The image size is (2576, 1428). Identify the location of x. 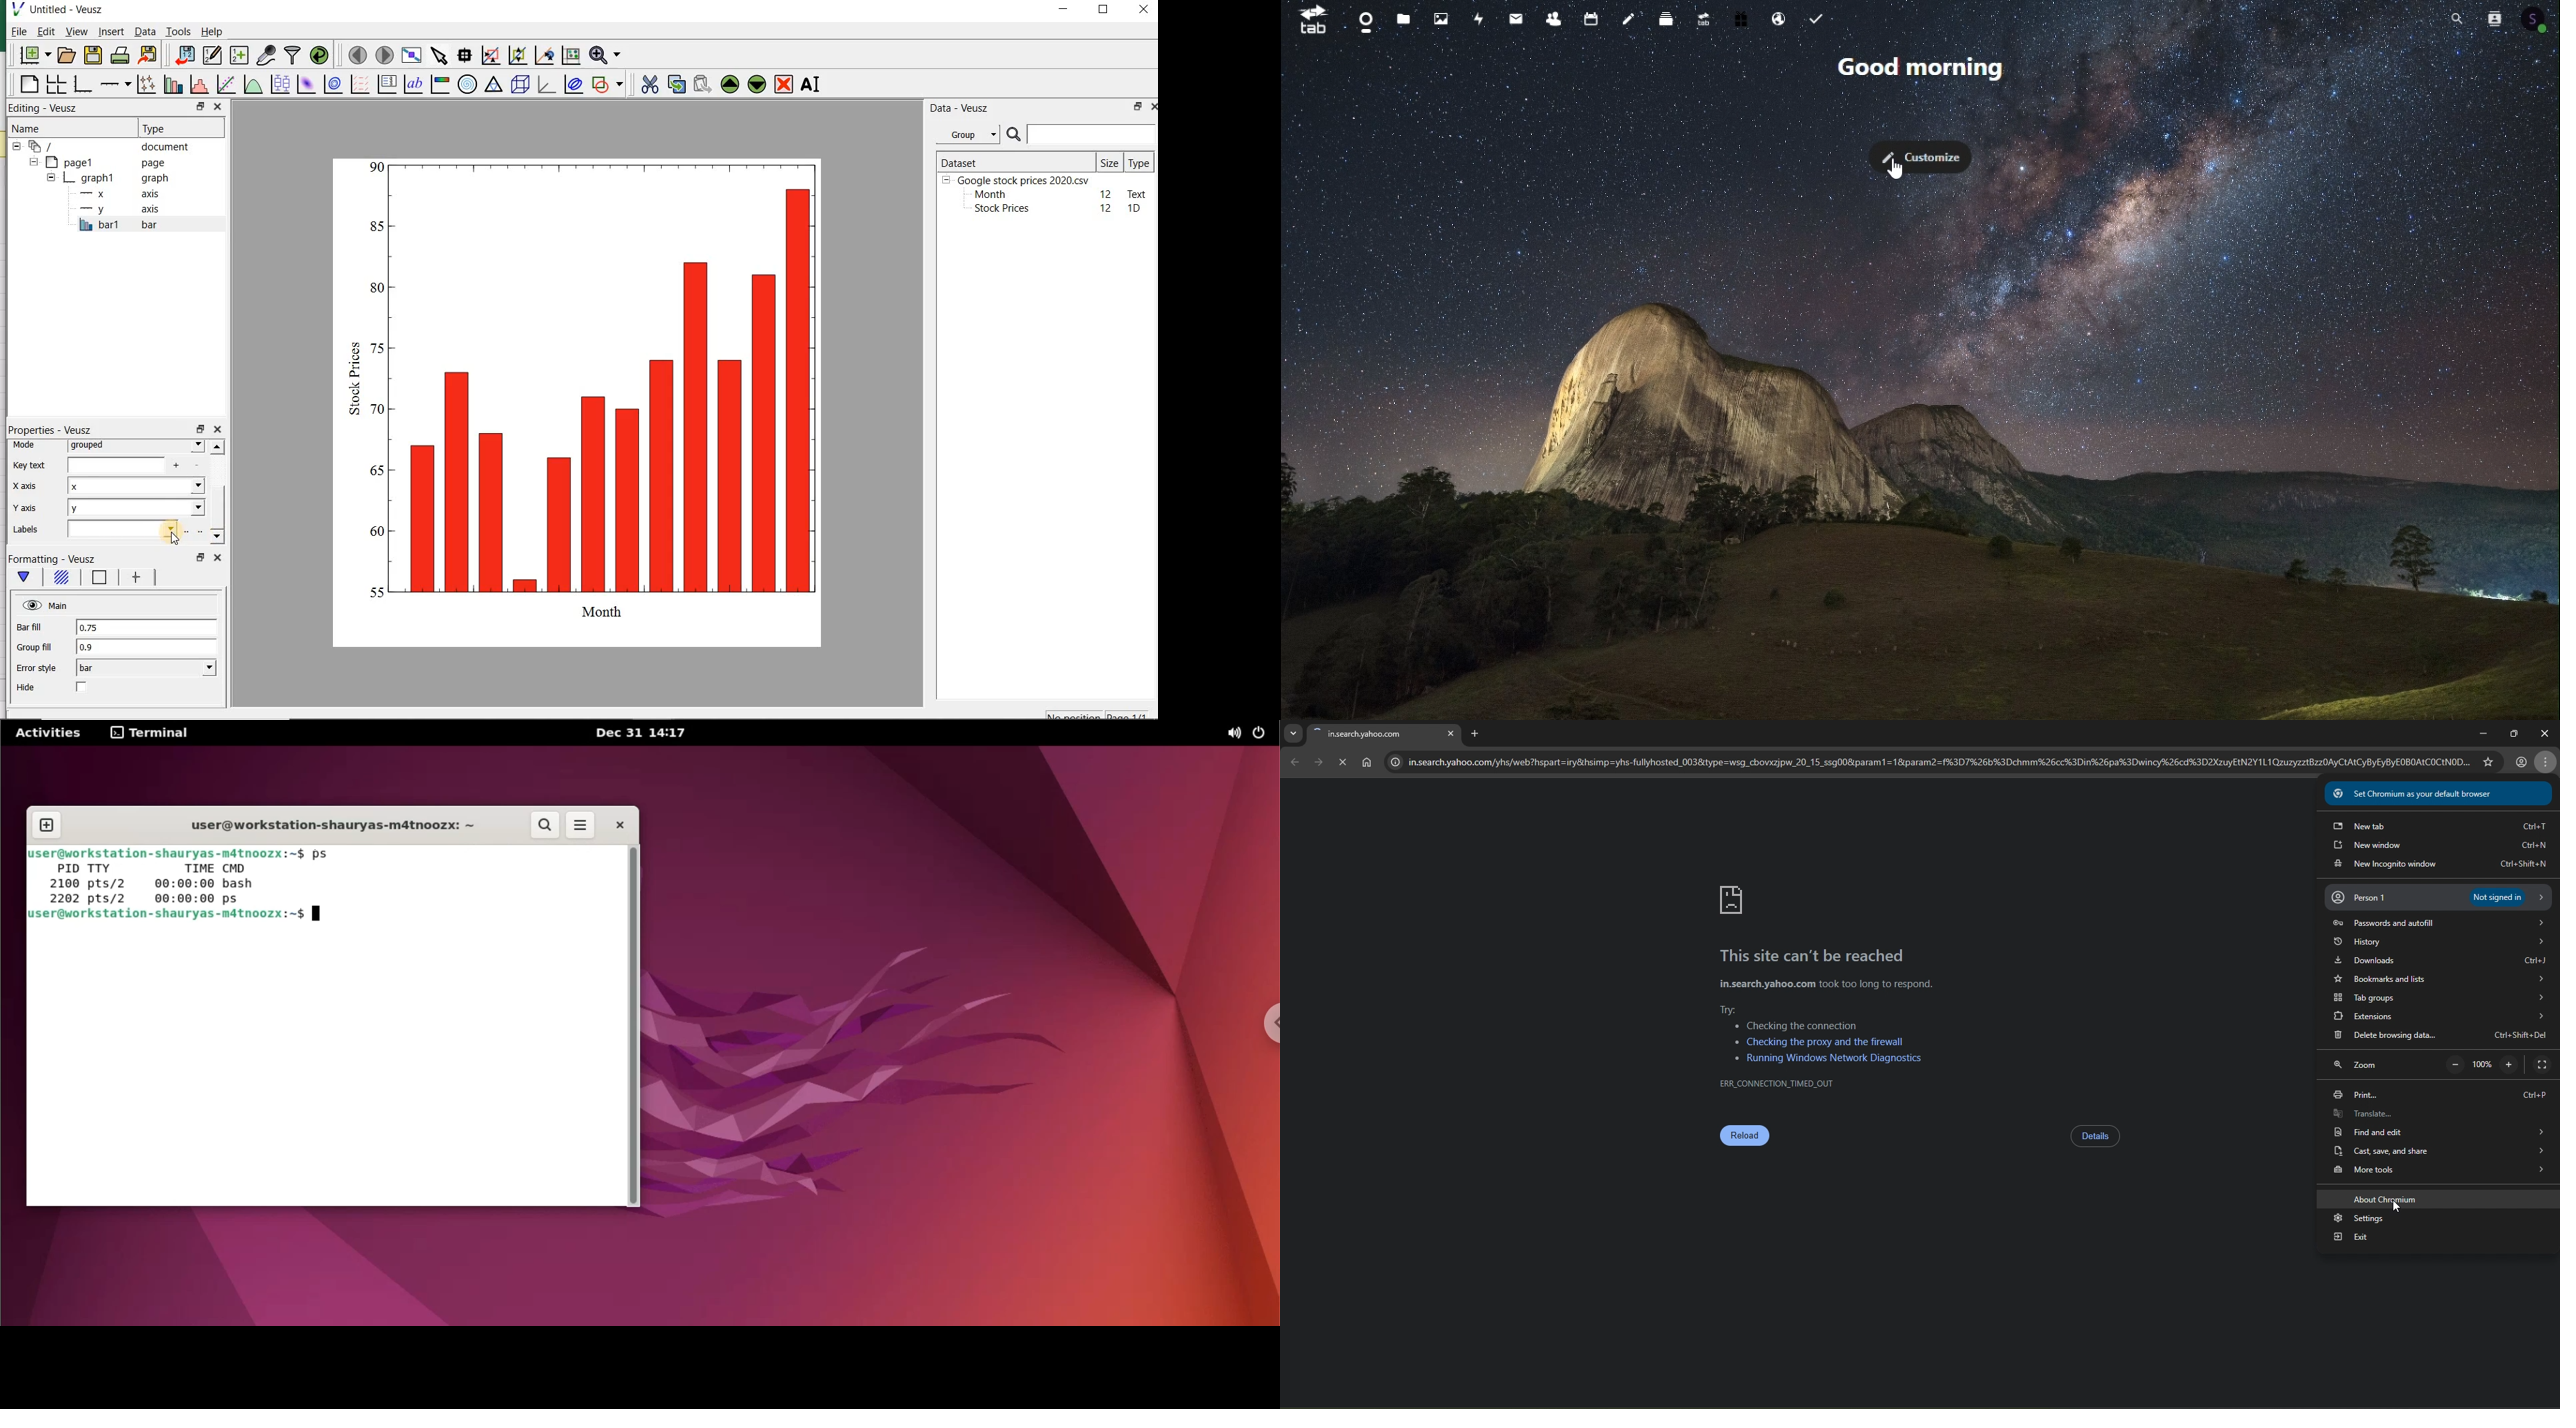
(136, 485).